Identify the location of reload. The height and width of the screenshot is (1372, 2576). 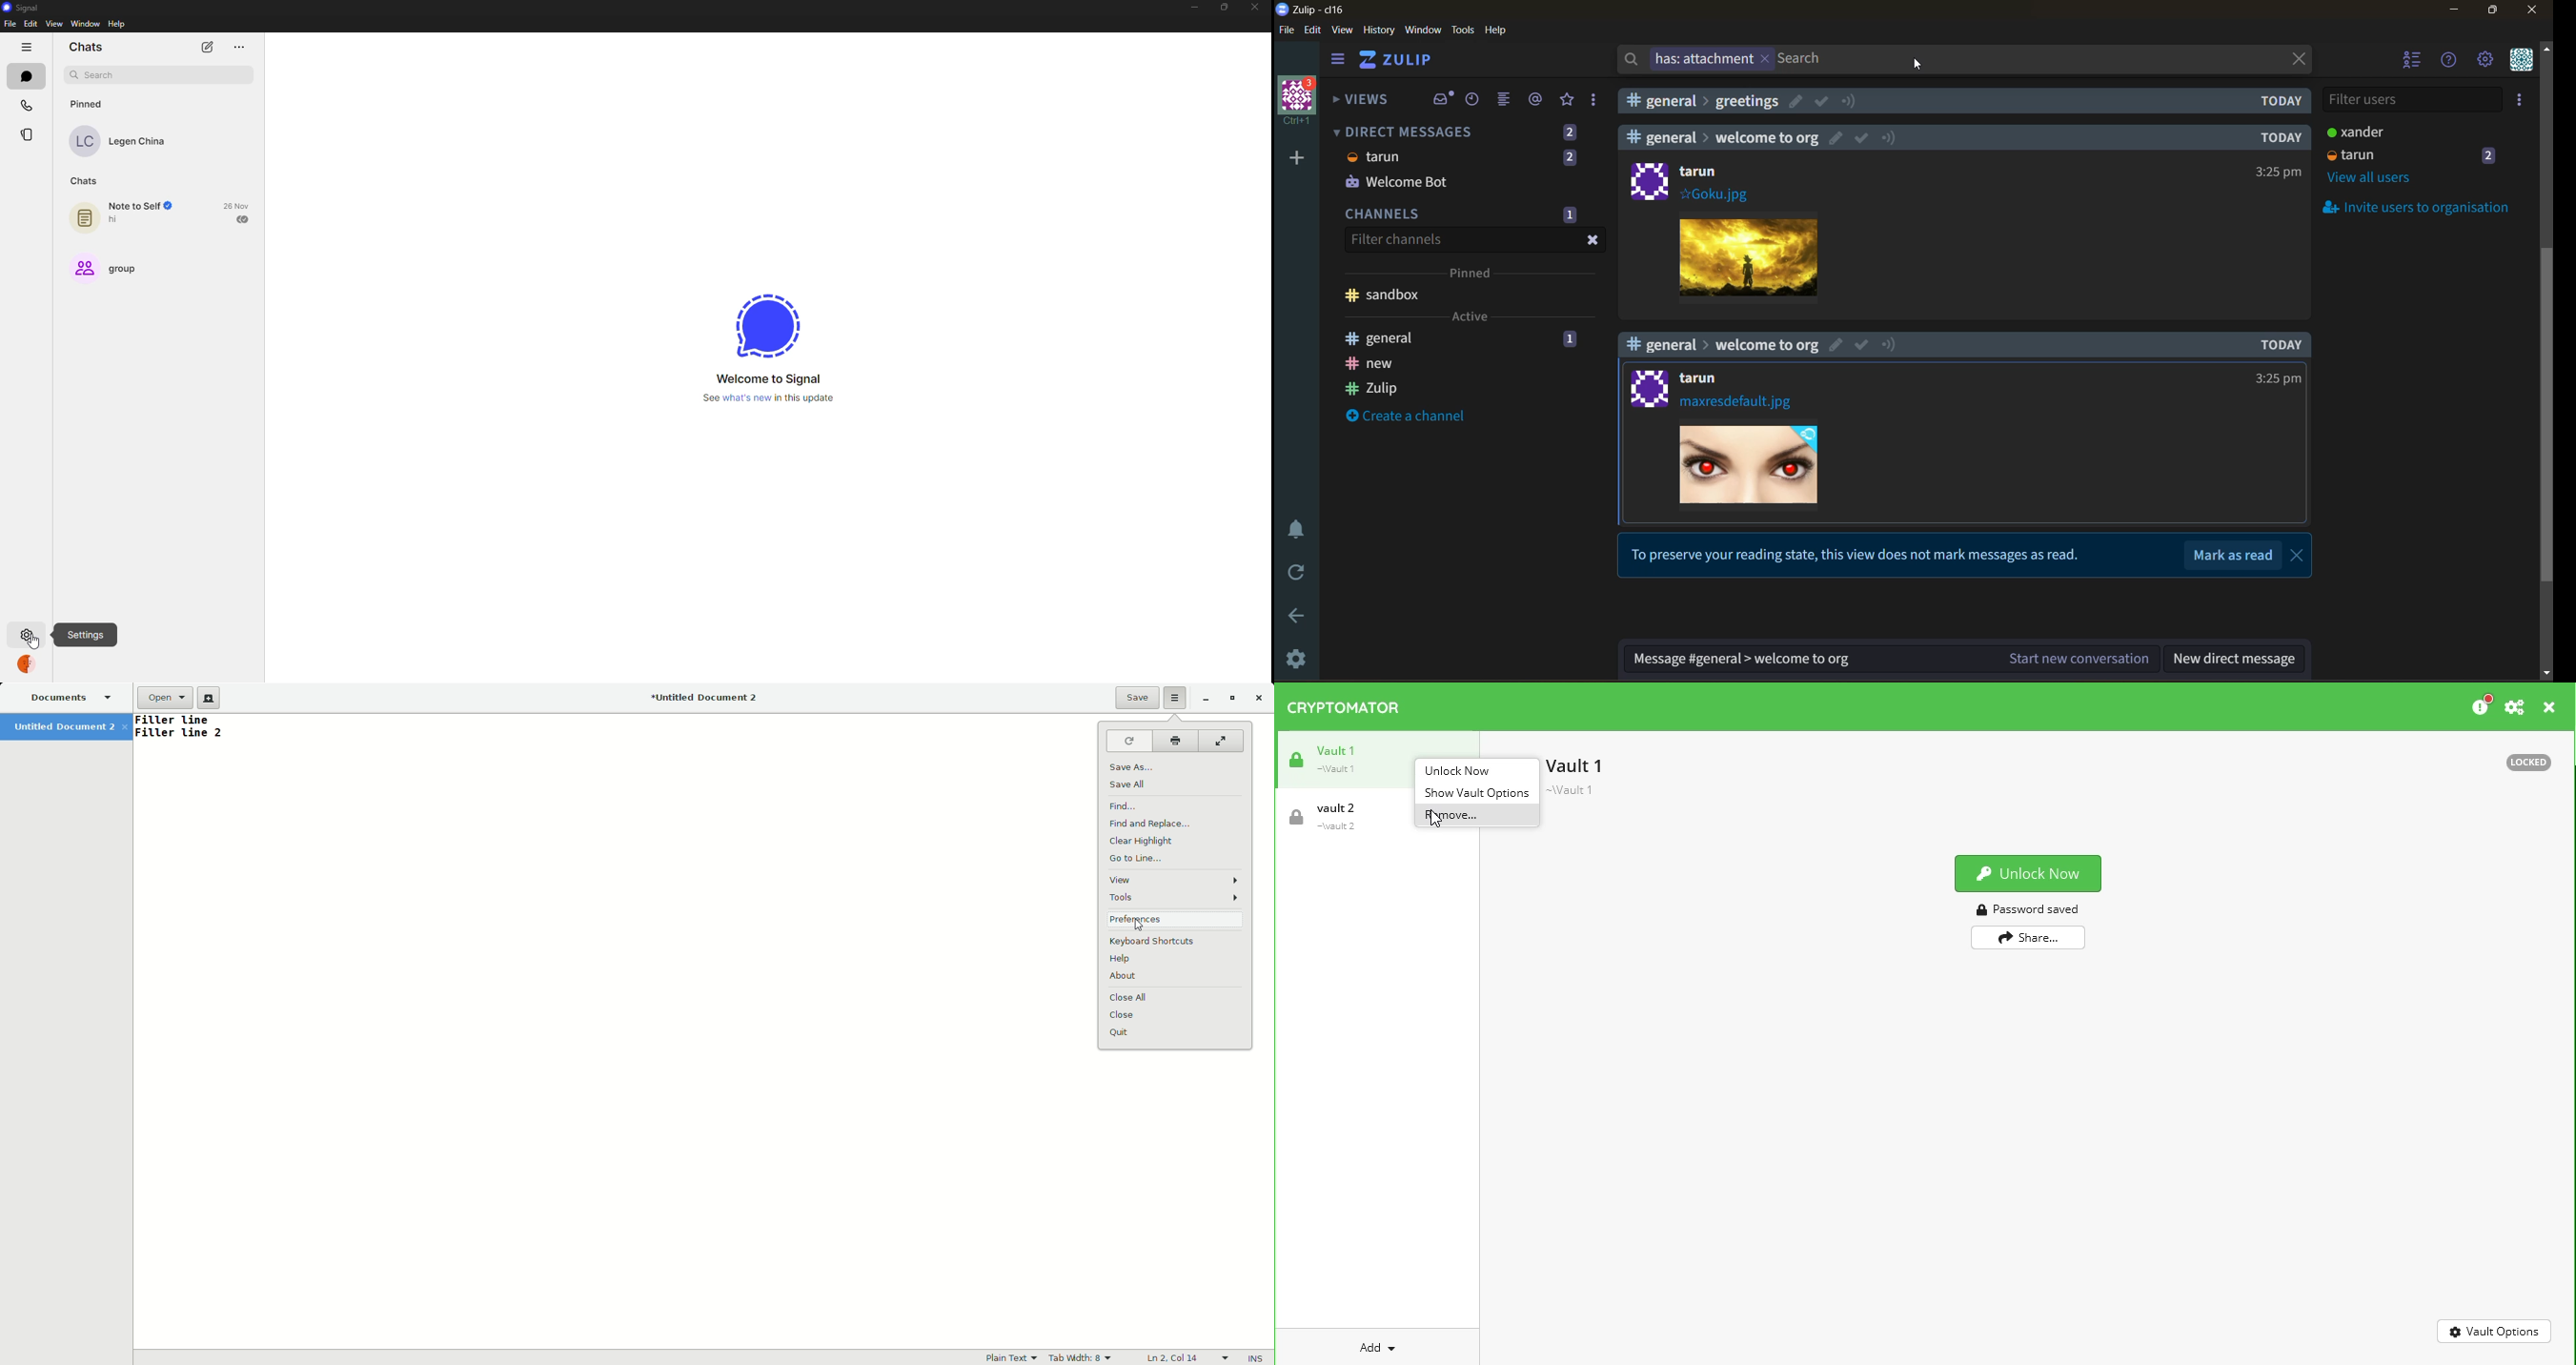
(1298, 570).